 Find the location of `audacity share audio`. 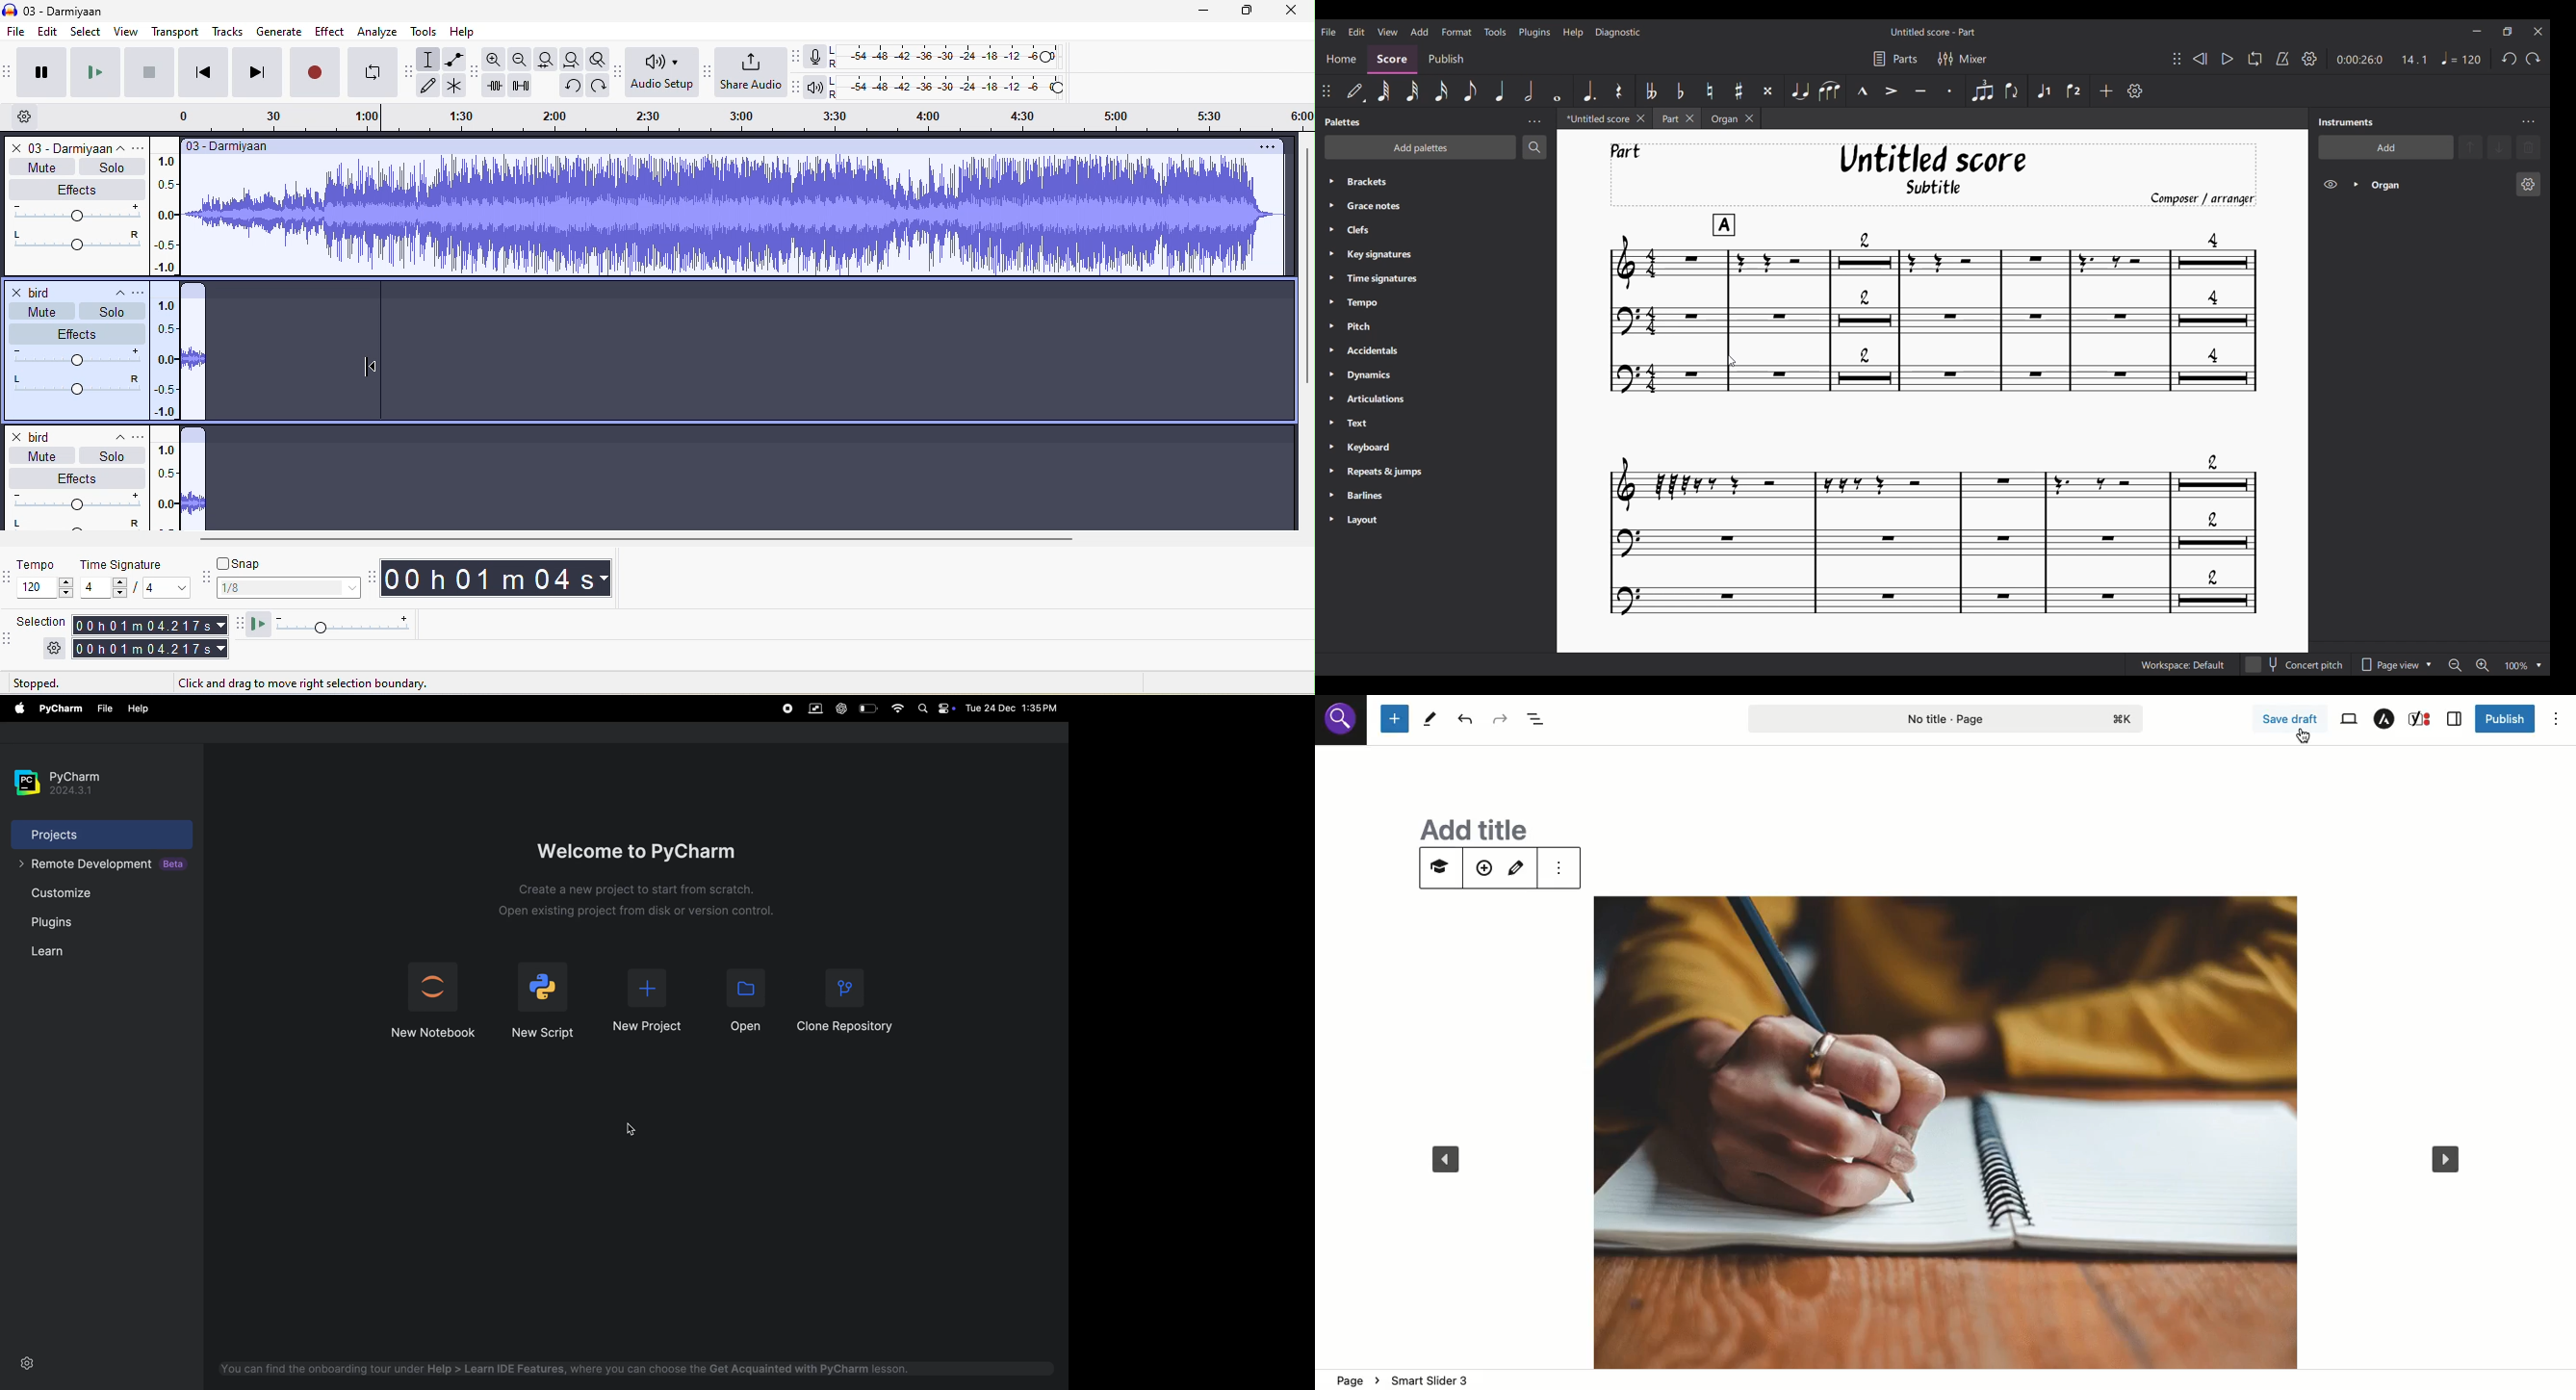

audacity share audio is located at coordinates (708, 72).